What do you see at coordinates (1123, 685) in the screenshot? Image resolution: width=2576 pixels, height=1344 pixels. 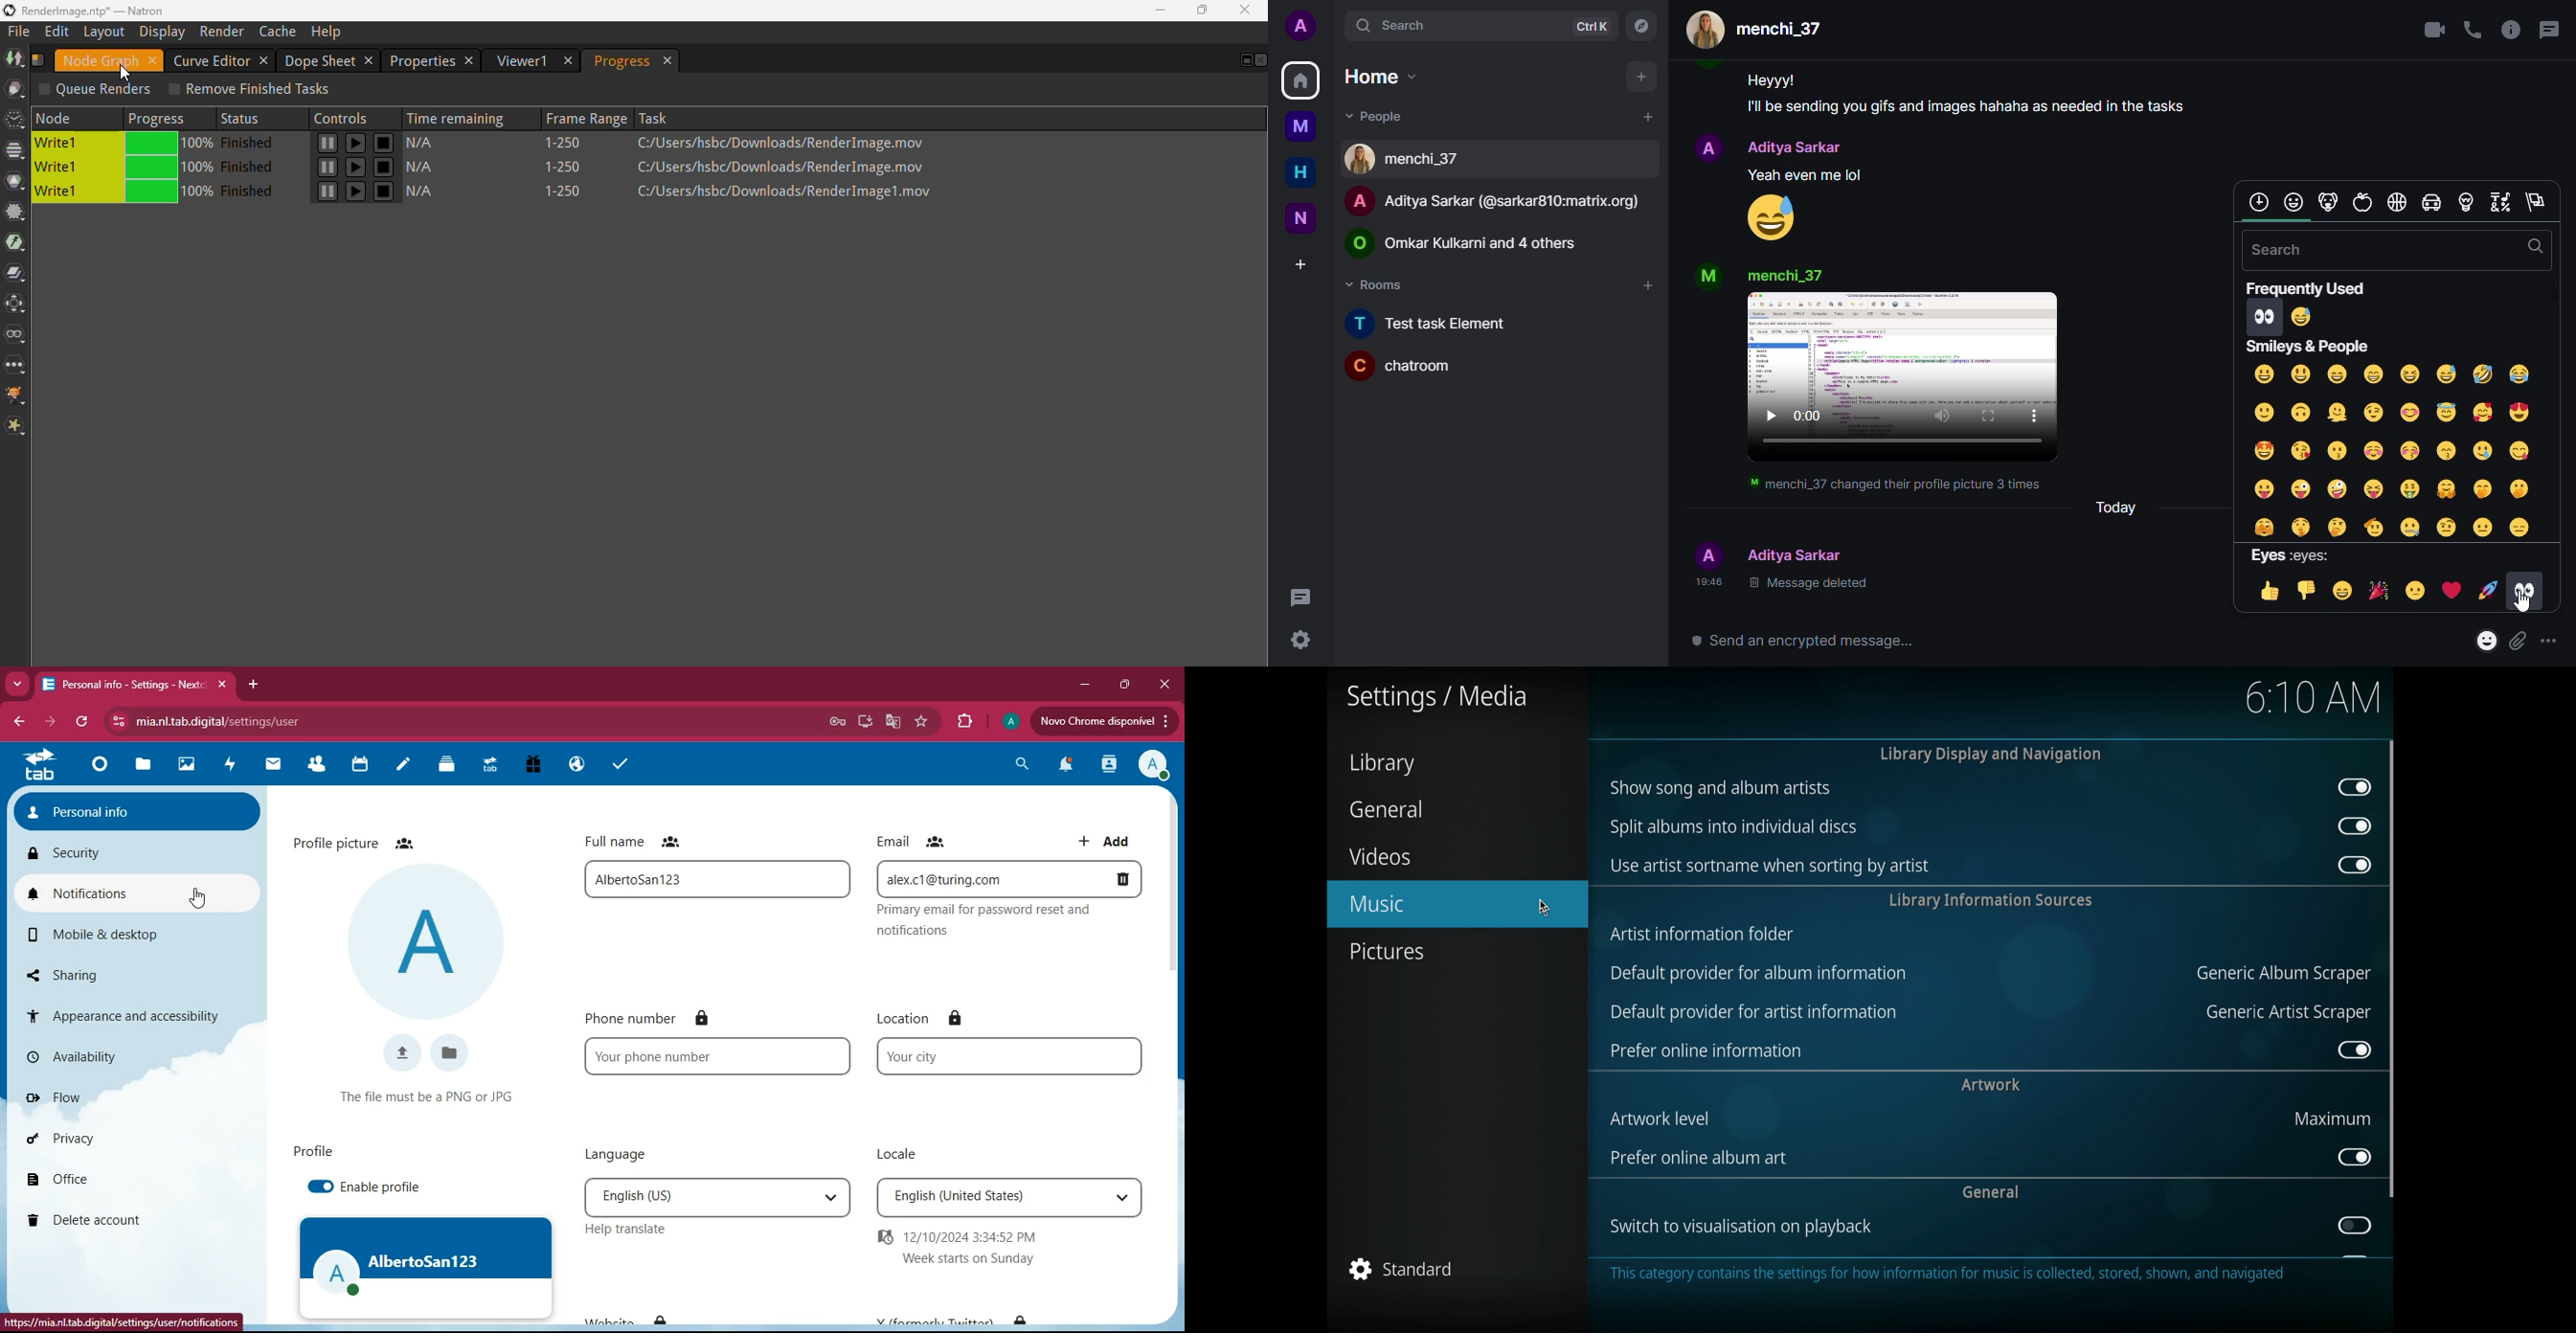 I see `maximize` at bounding box center [1123, 685].